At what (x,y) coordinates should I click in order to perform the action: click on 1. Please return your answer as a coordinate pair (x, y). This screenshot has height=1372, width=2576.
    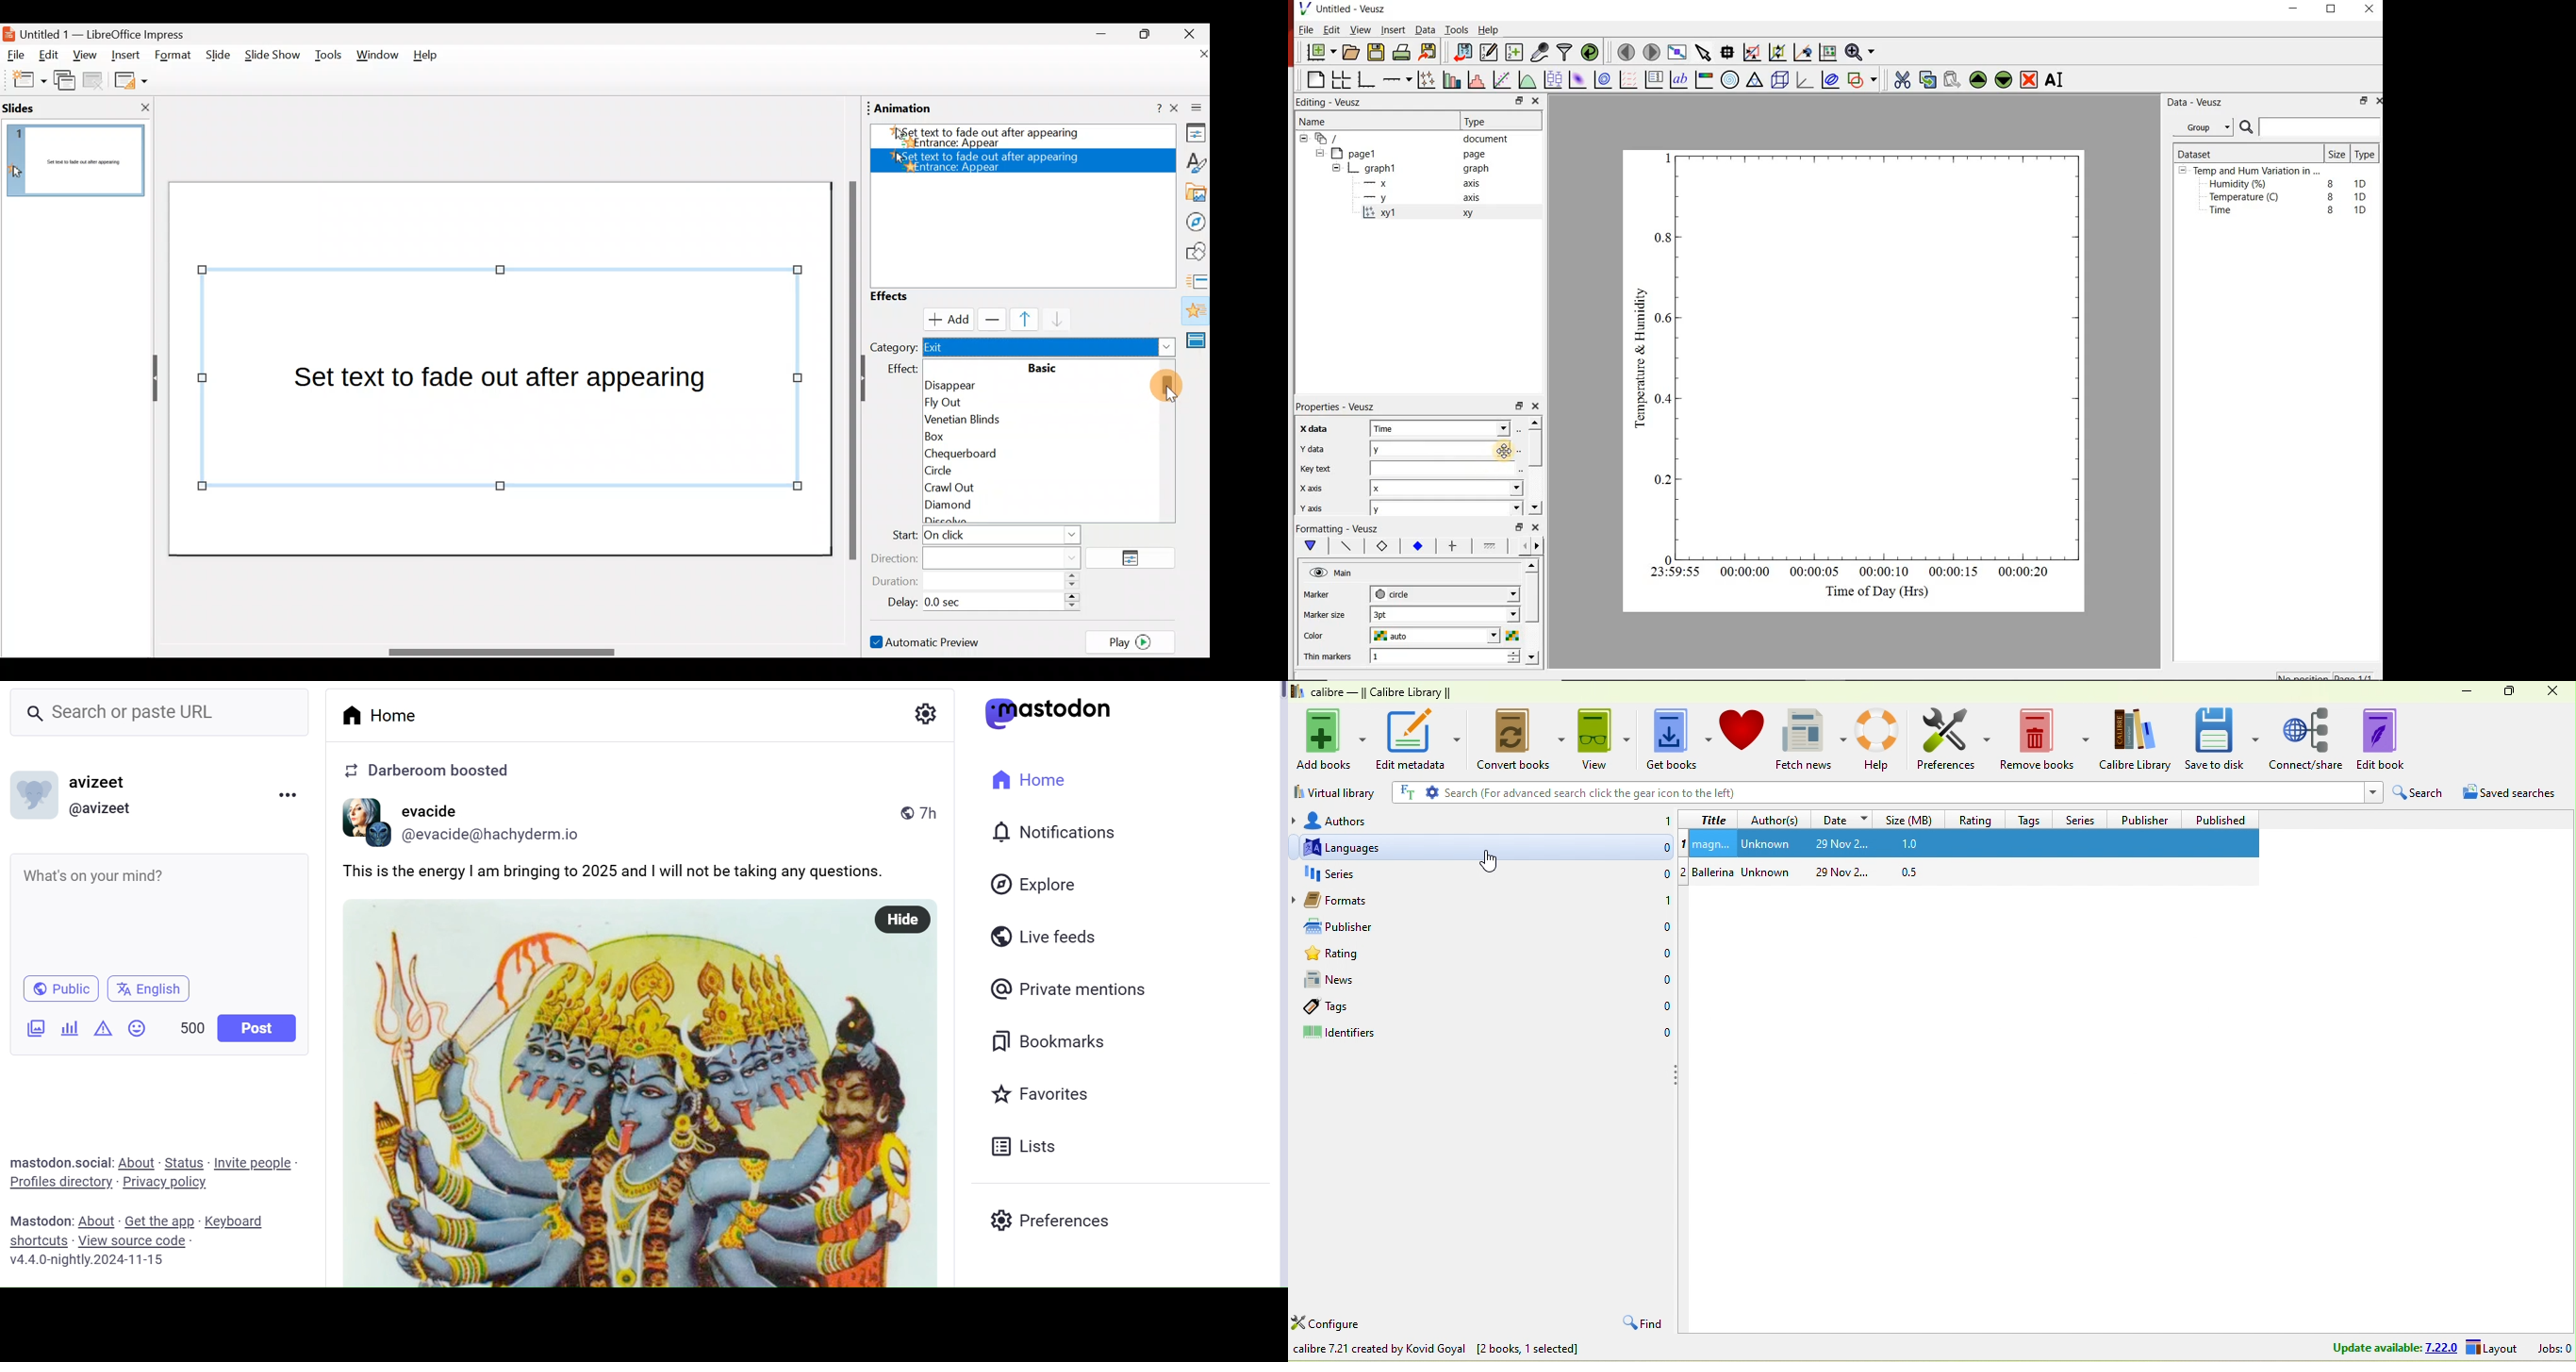
    Looking at the image, I should click on (1665, 824).